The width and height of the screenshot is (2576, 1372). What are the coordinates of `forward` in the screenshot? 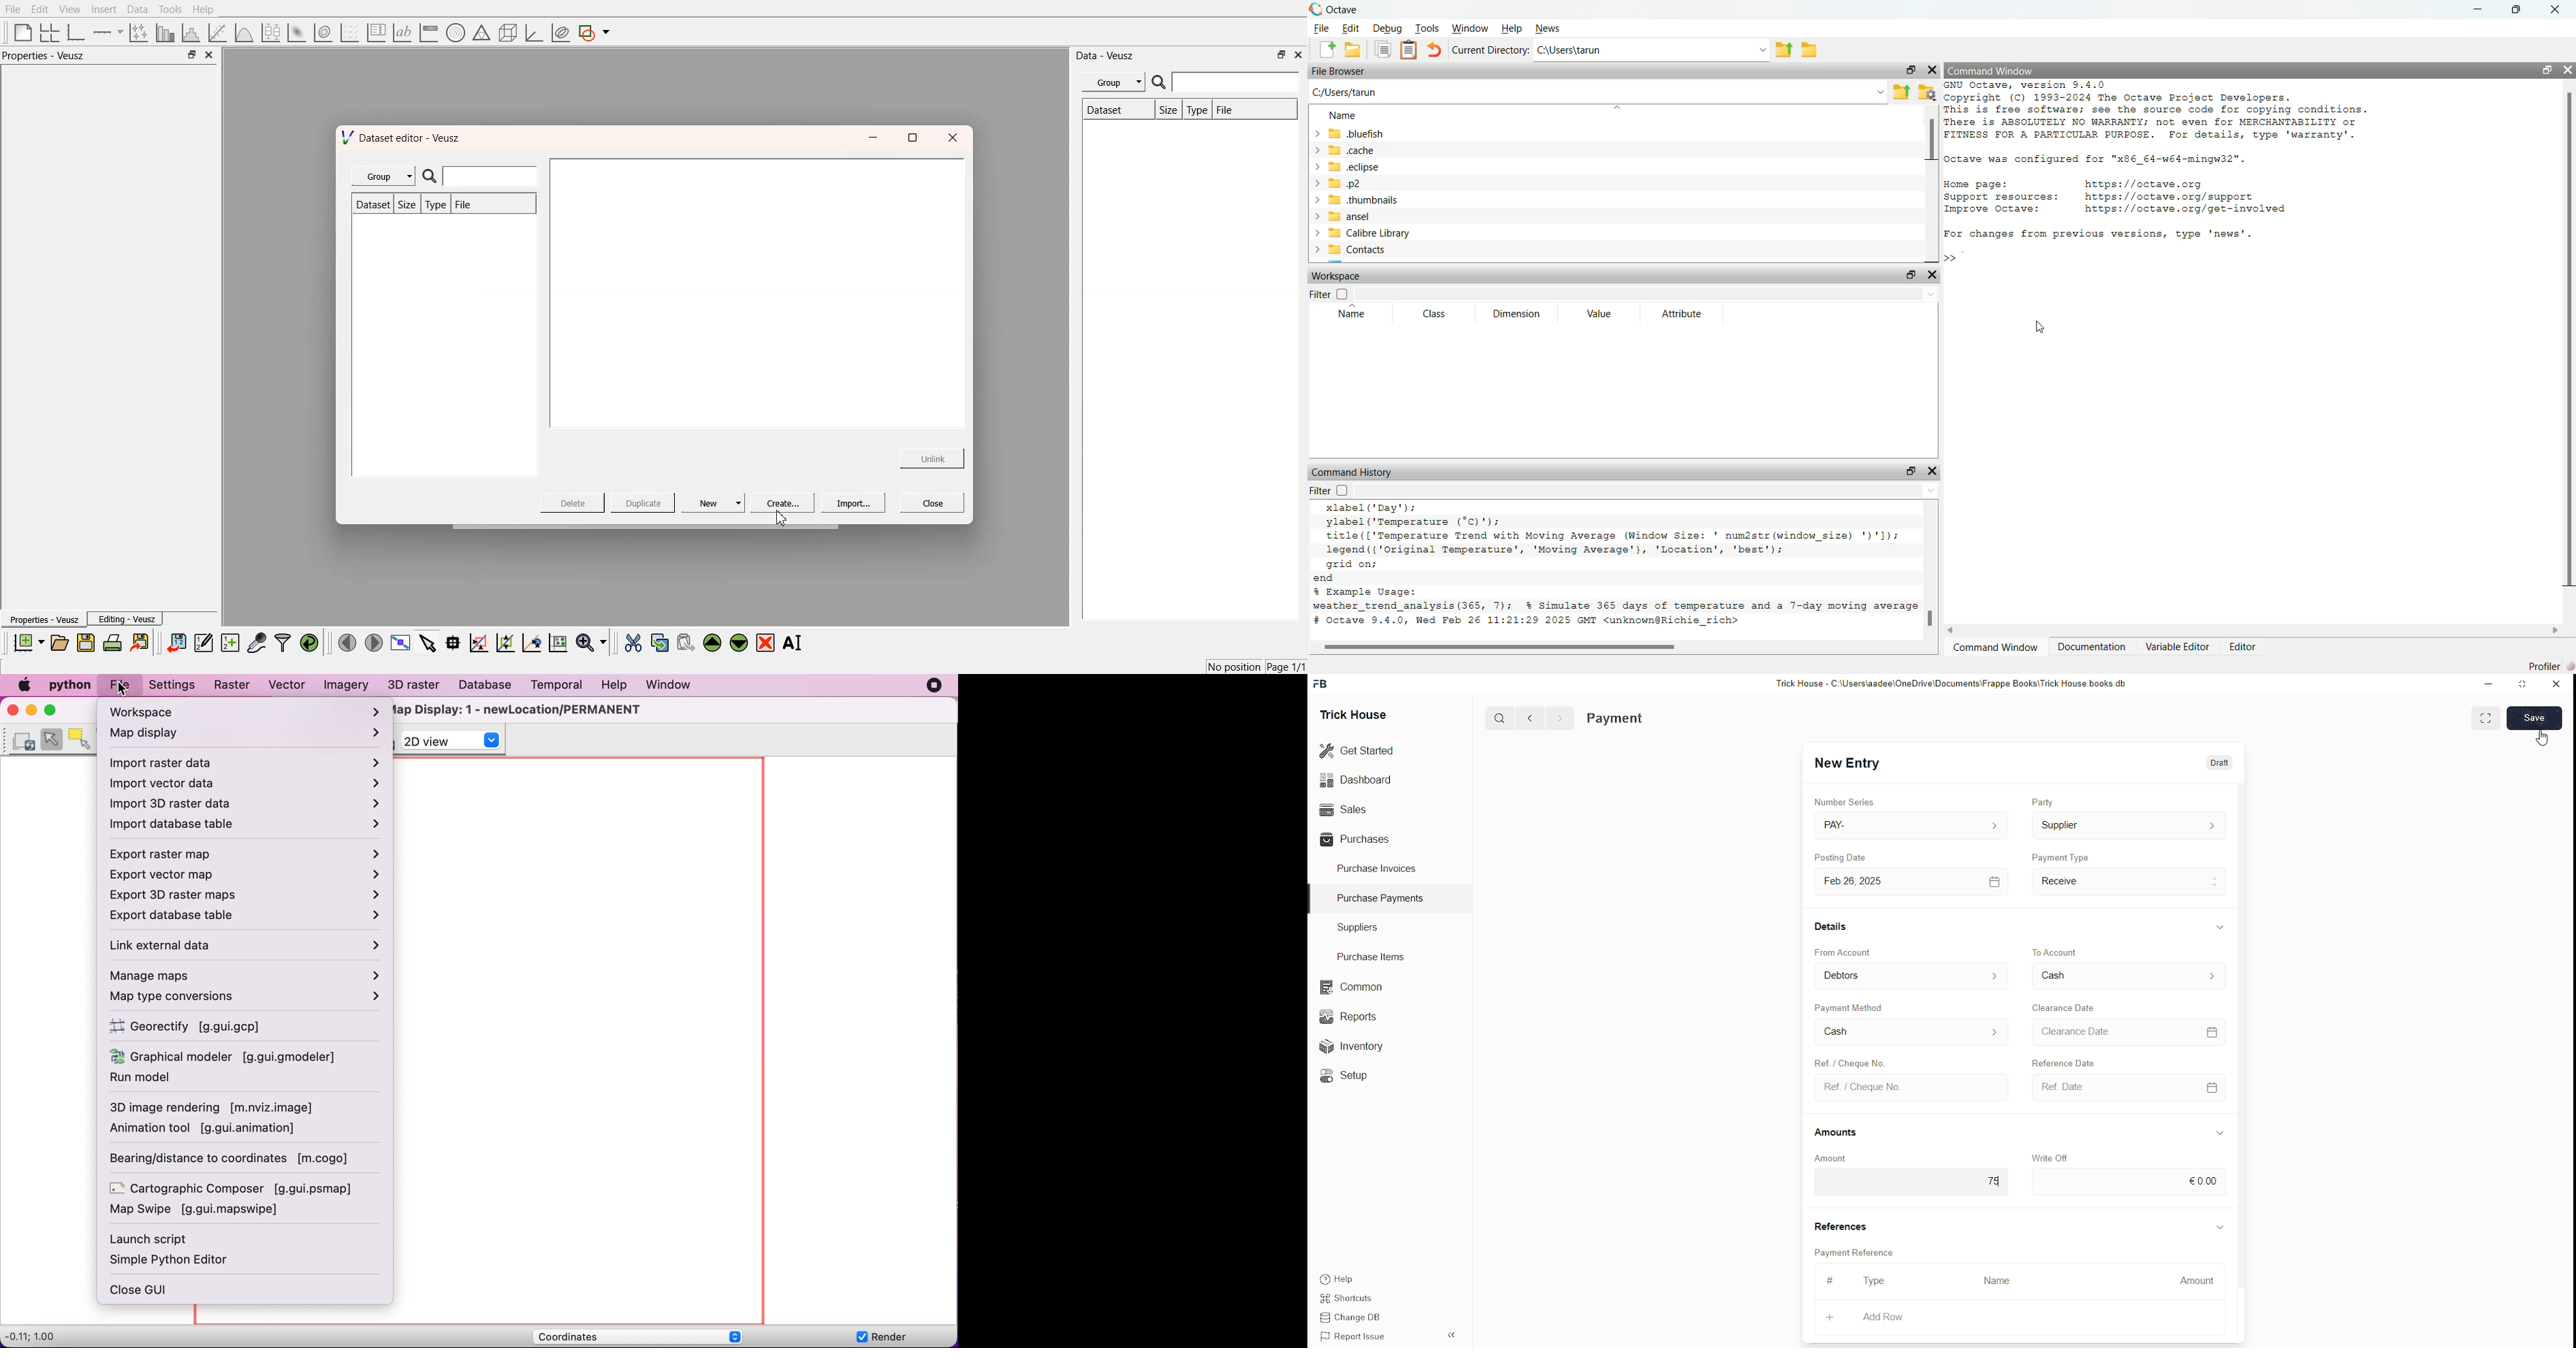 It's located at (1559, 718).